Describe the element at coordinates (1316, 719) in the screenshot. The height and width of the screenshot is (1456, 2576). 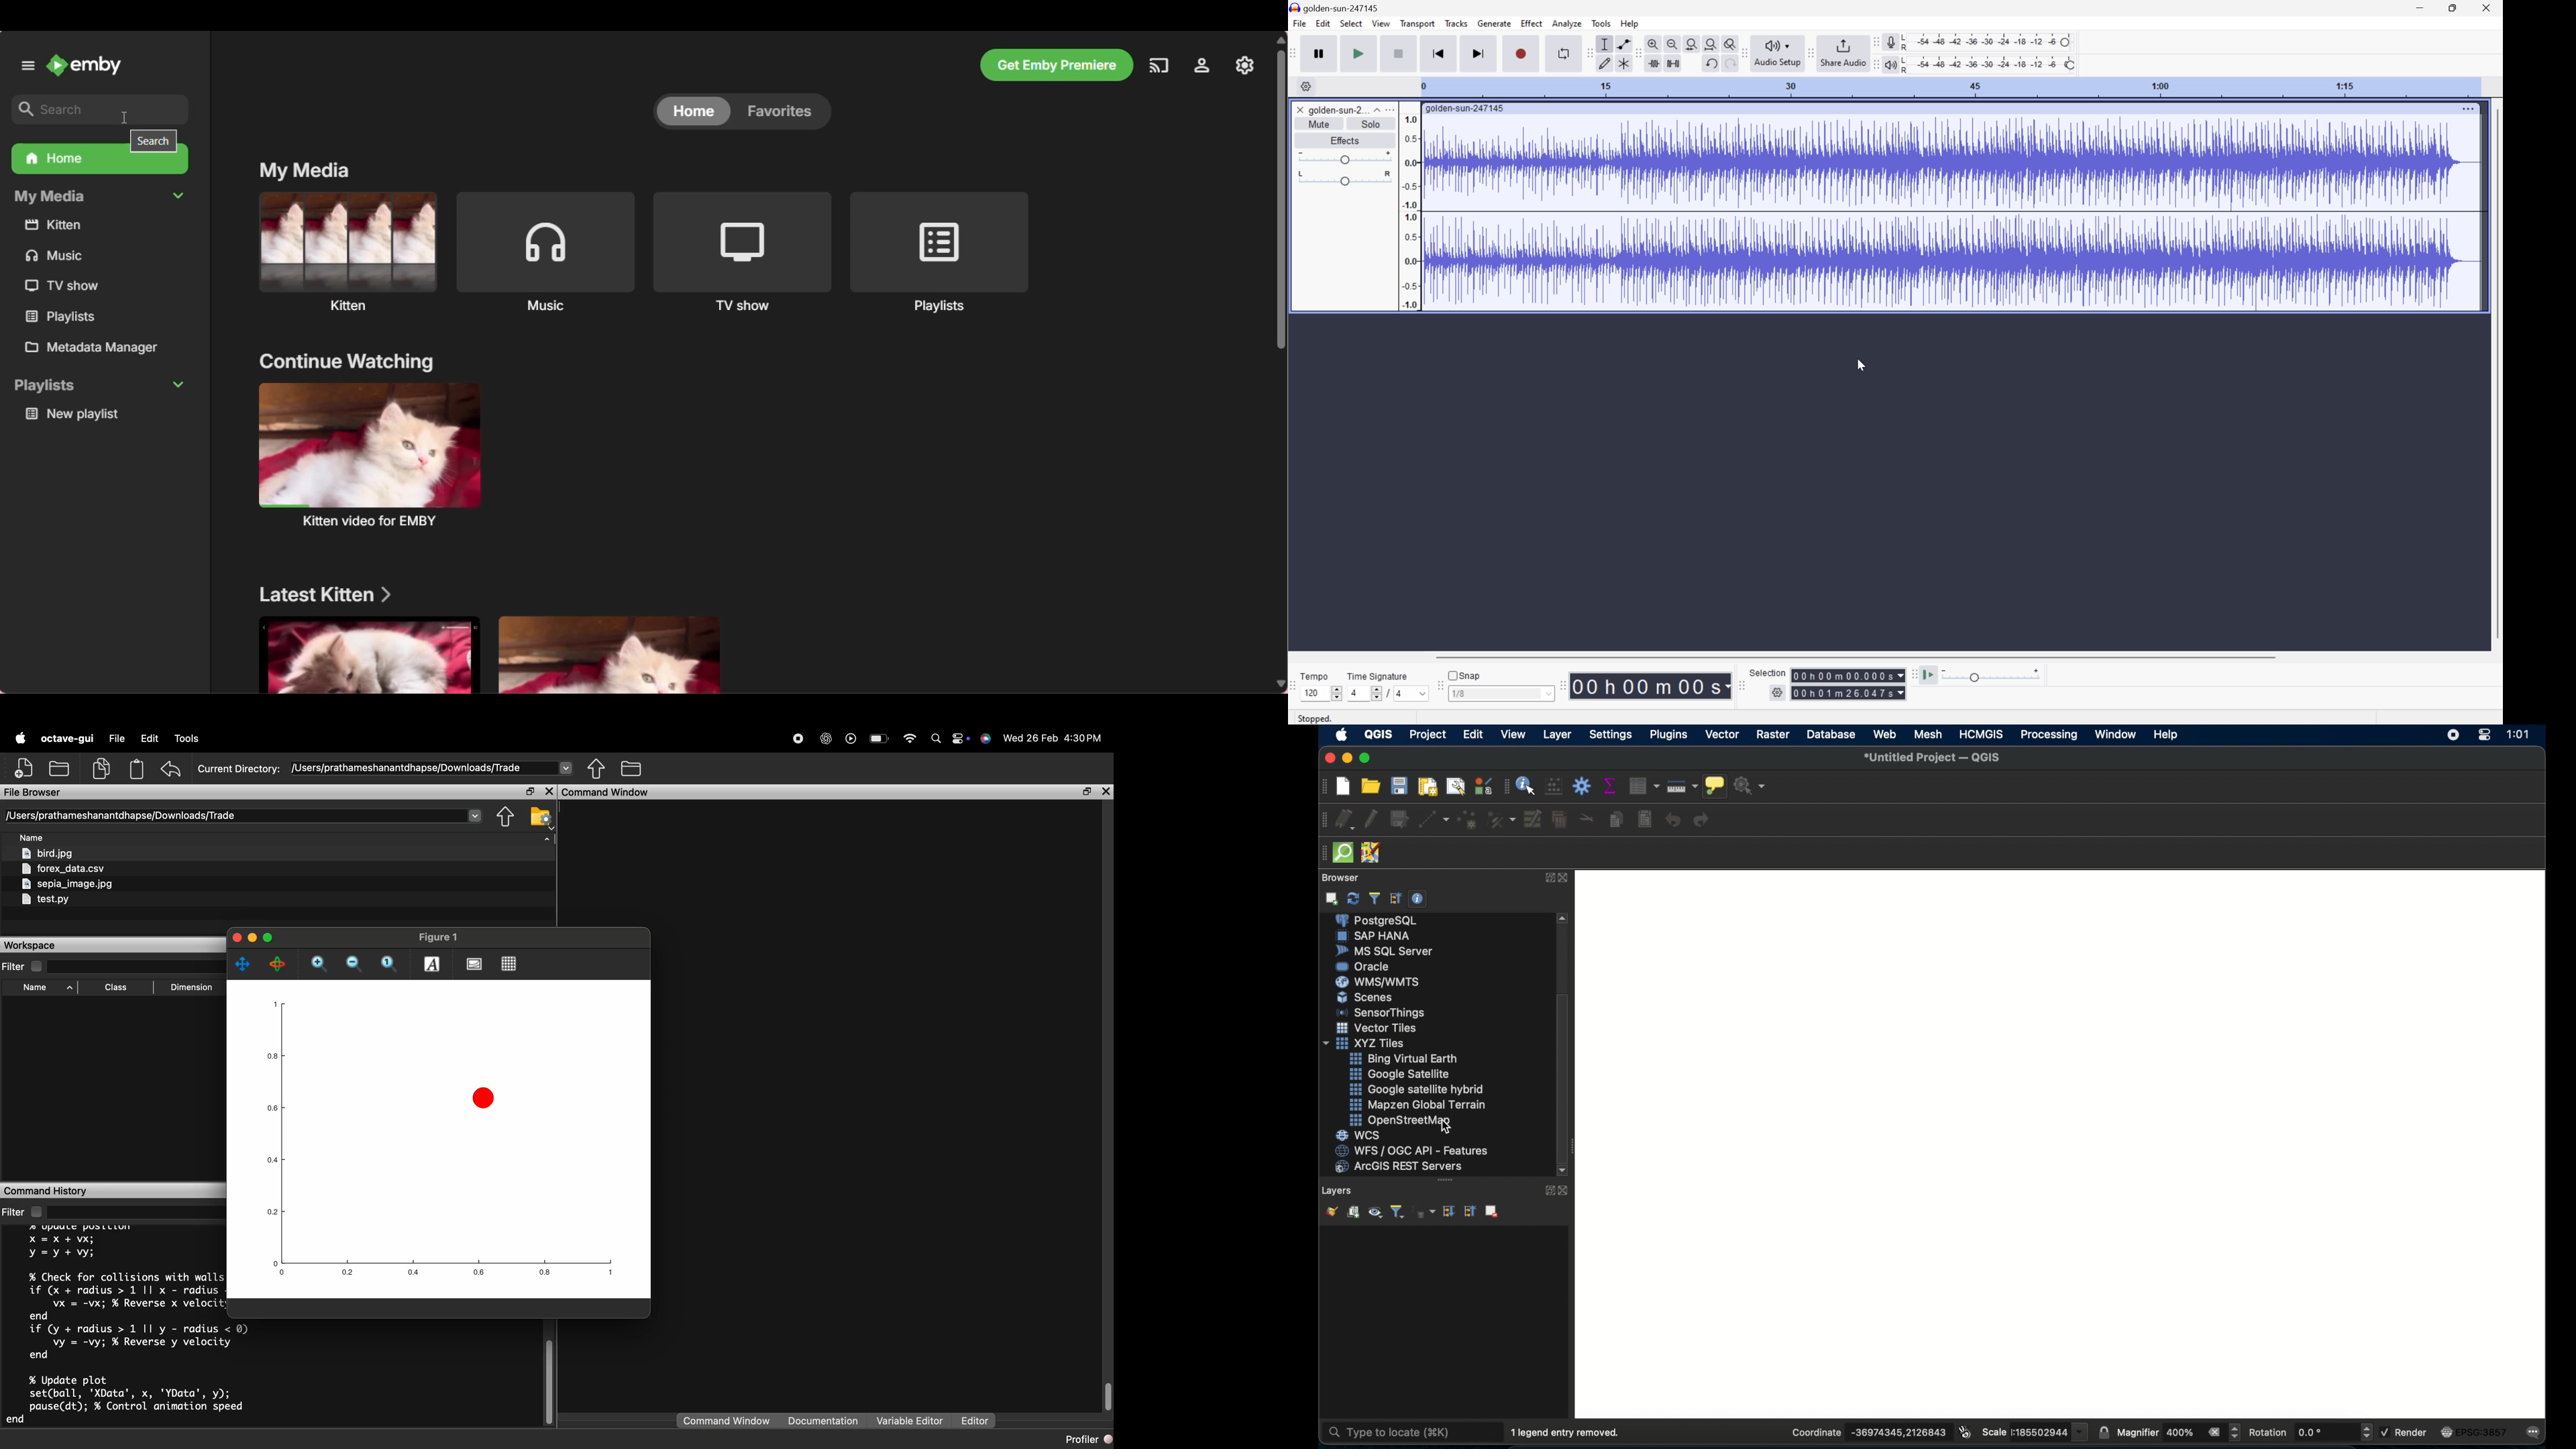
I see `Stopped` at that location.